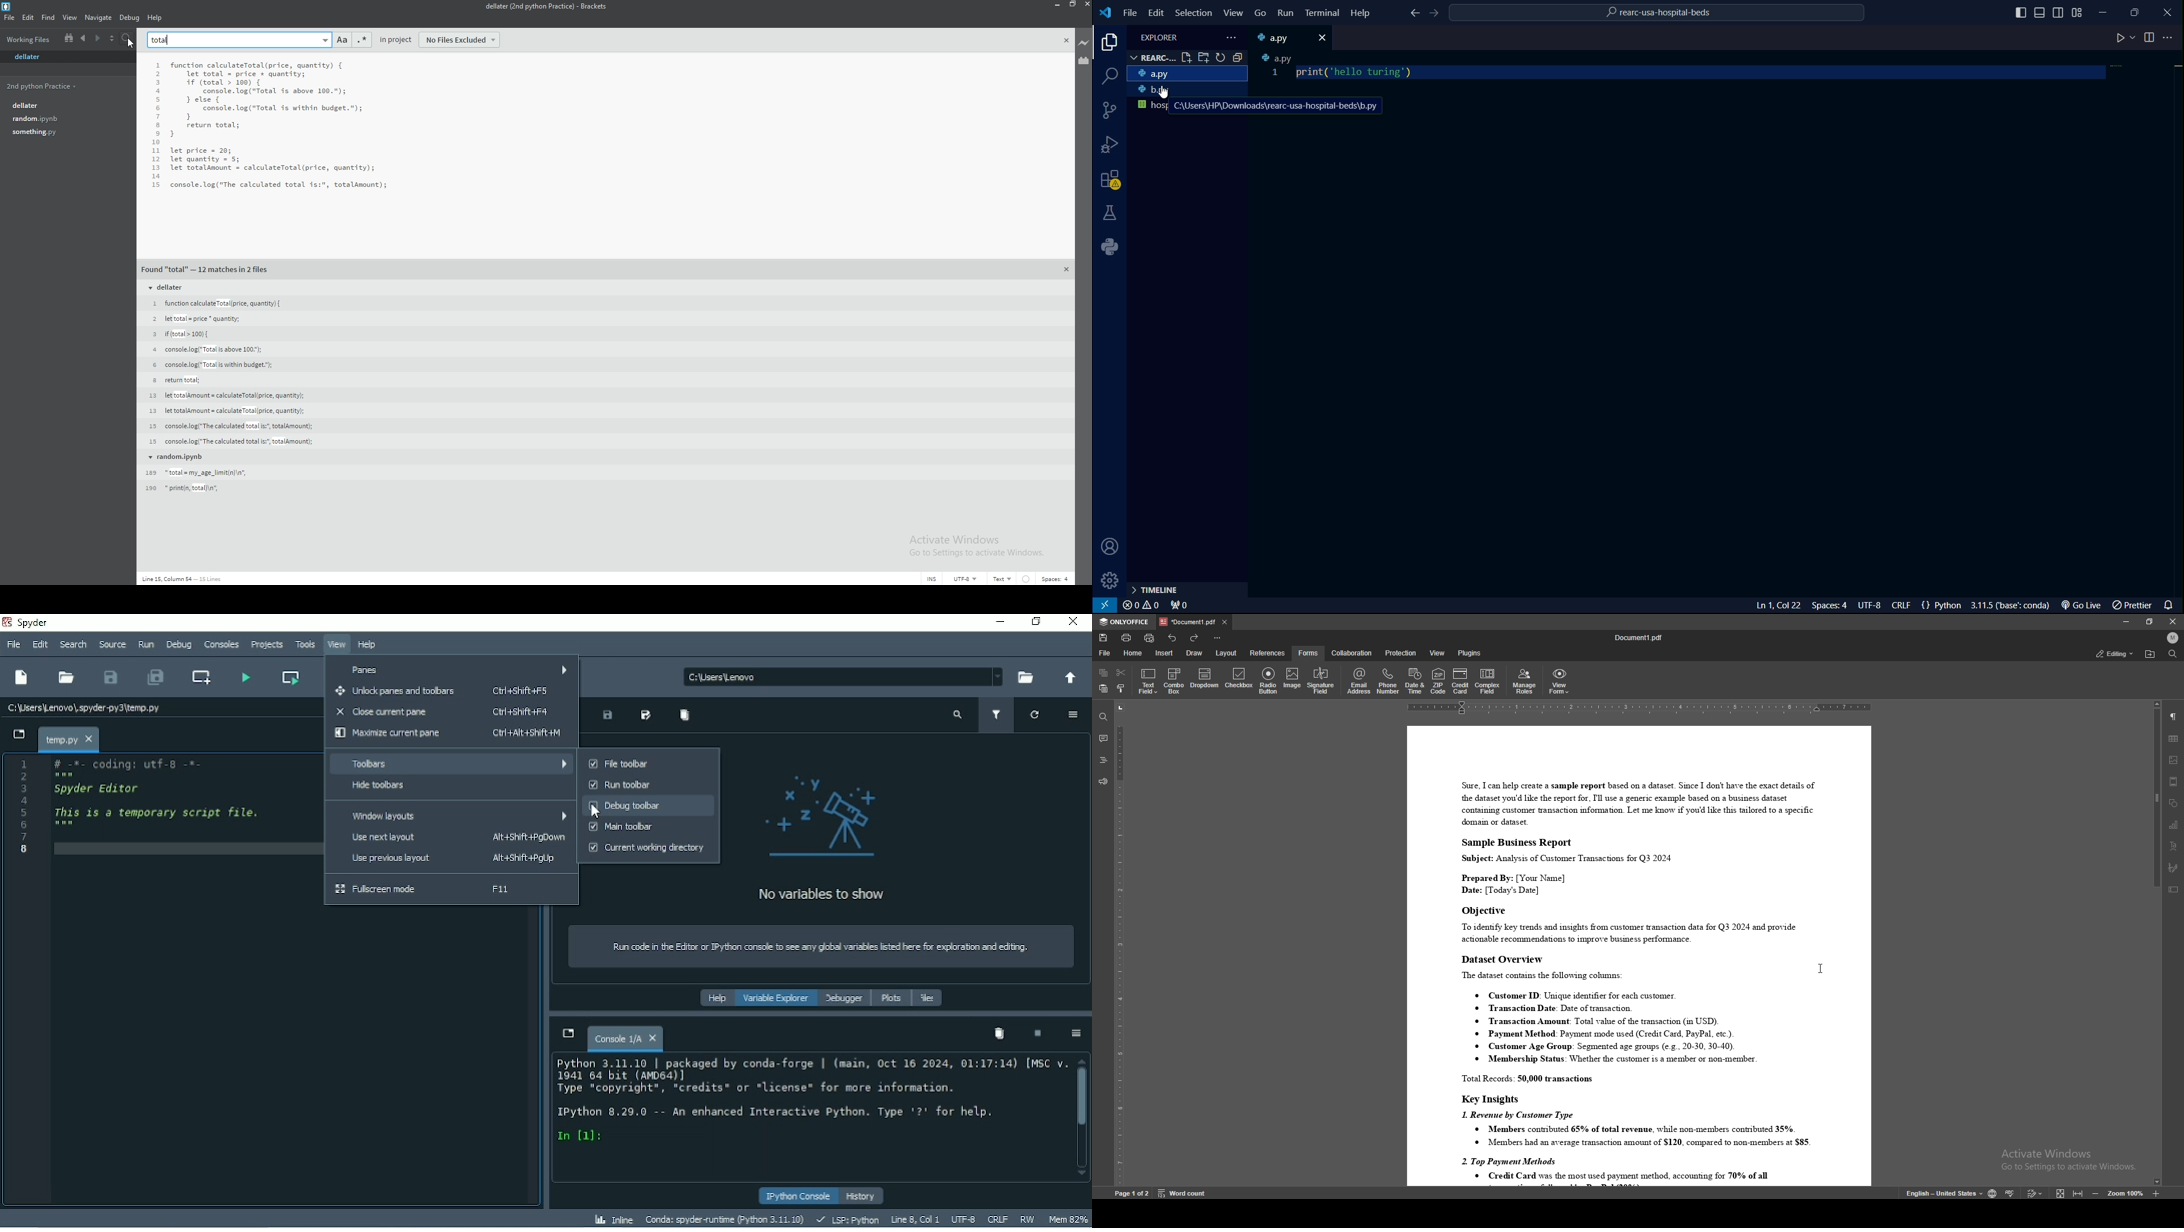 The width and height of the screenshot is (2184, 1232). I want to click on minimize, so click(2111, 11).